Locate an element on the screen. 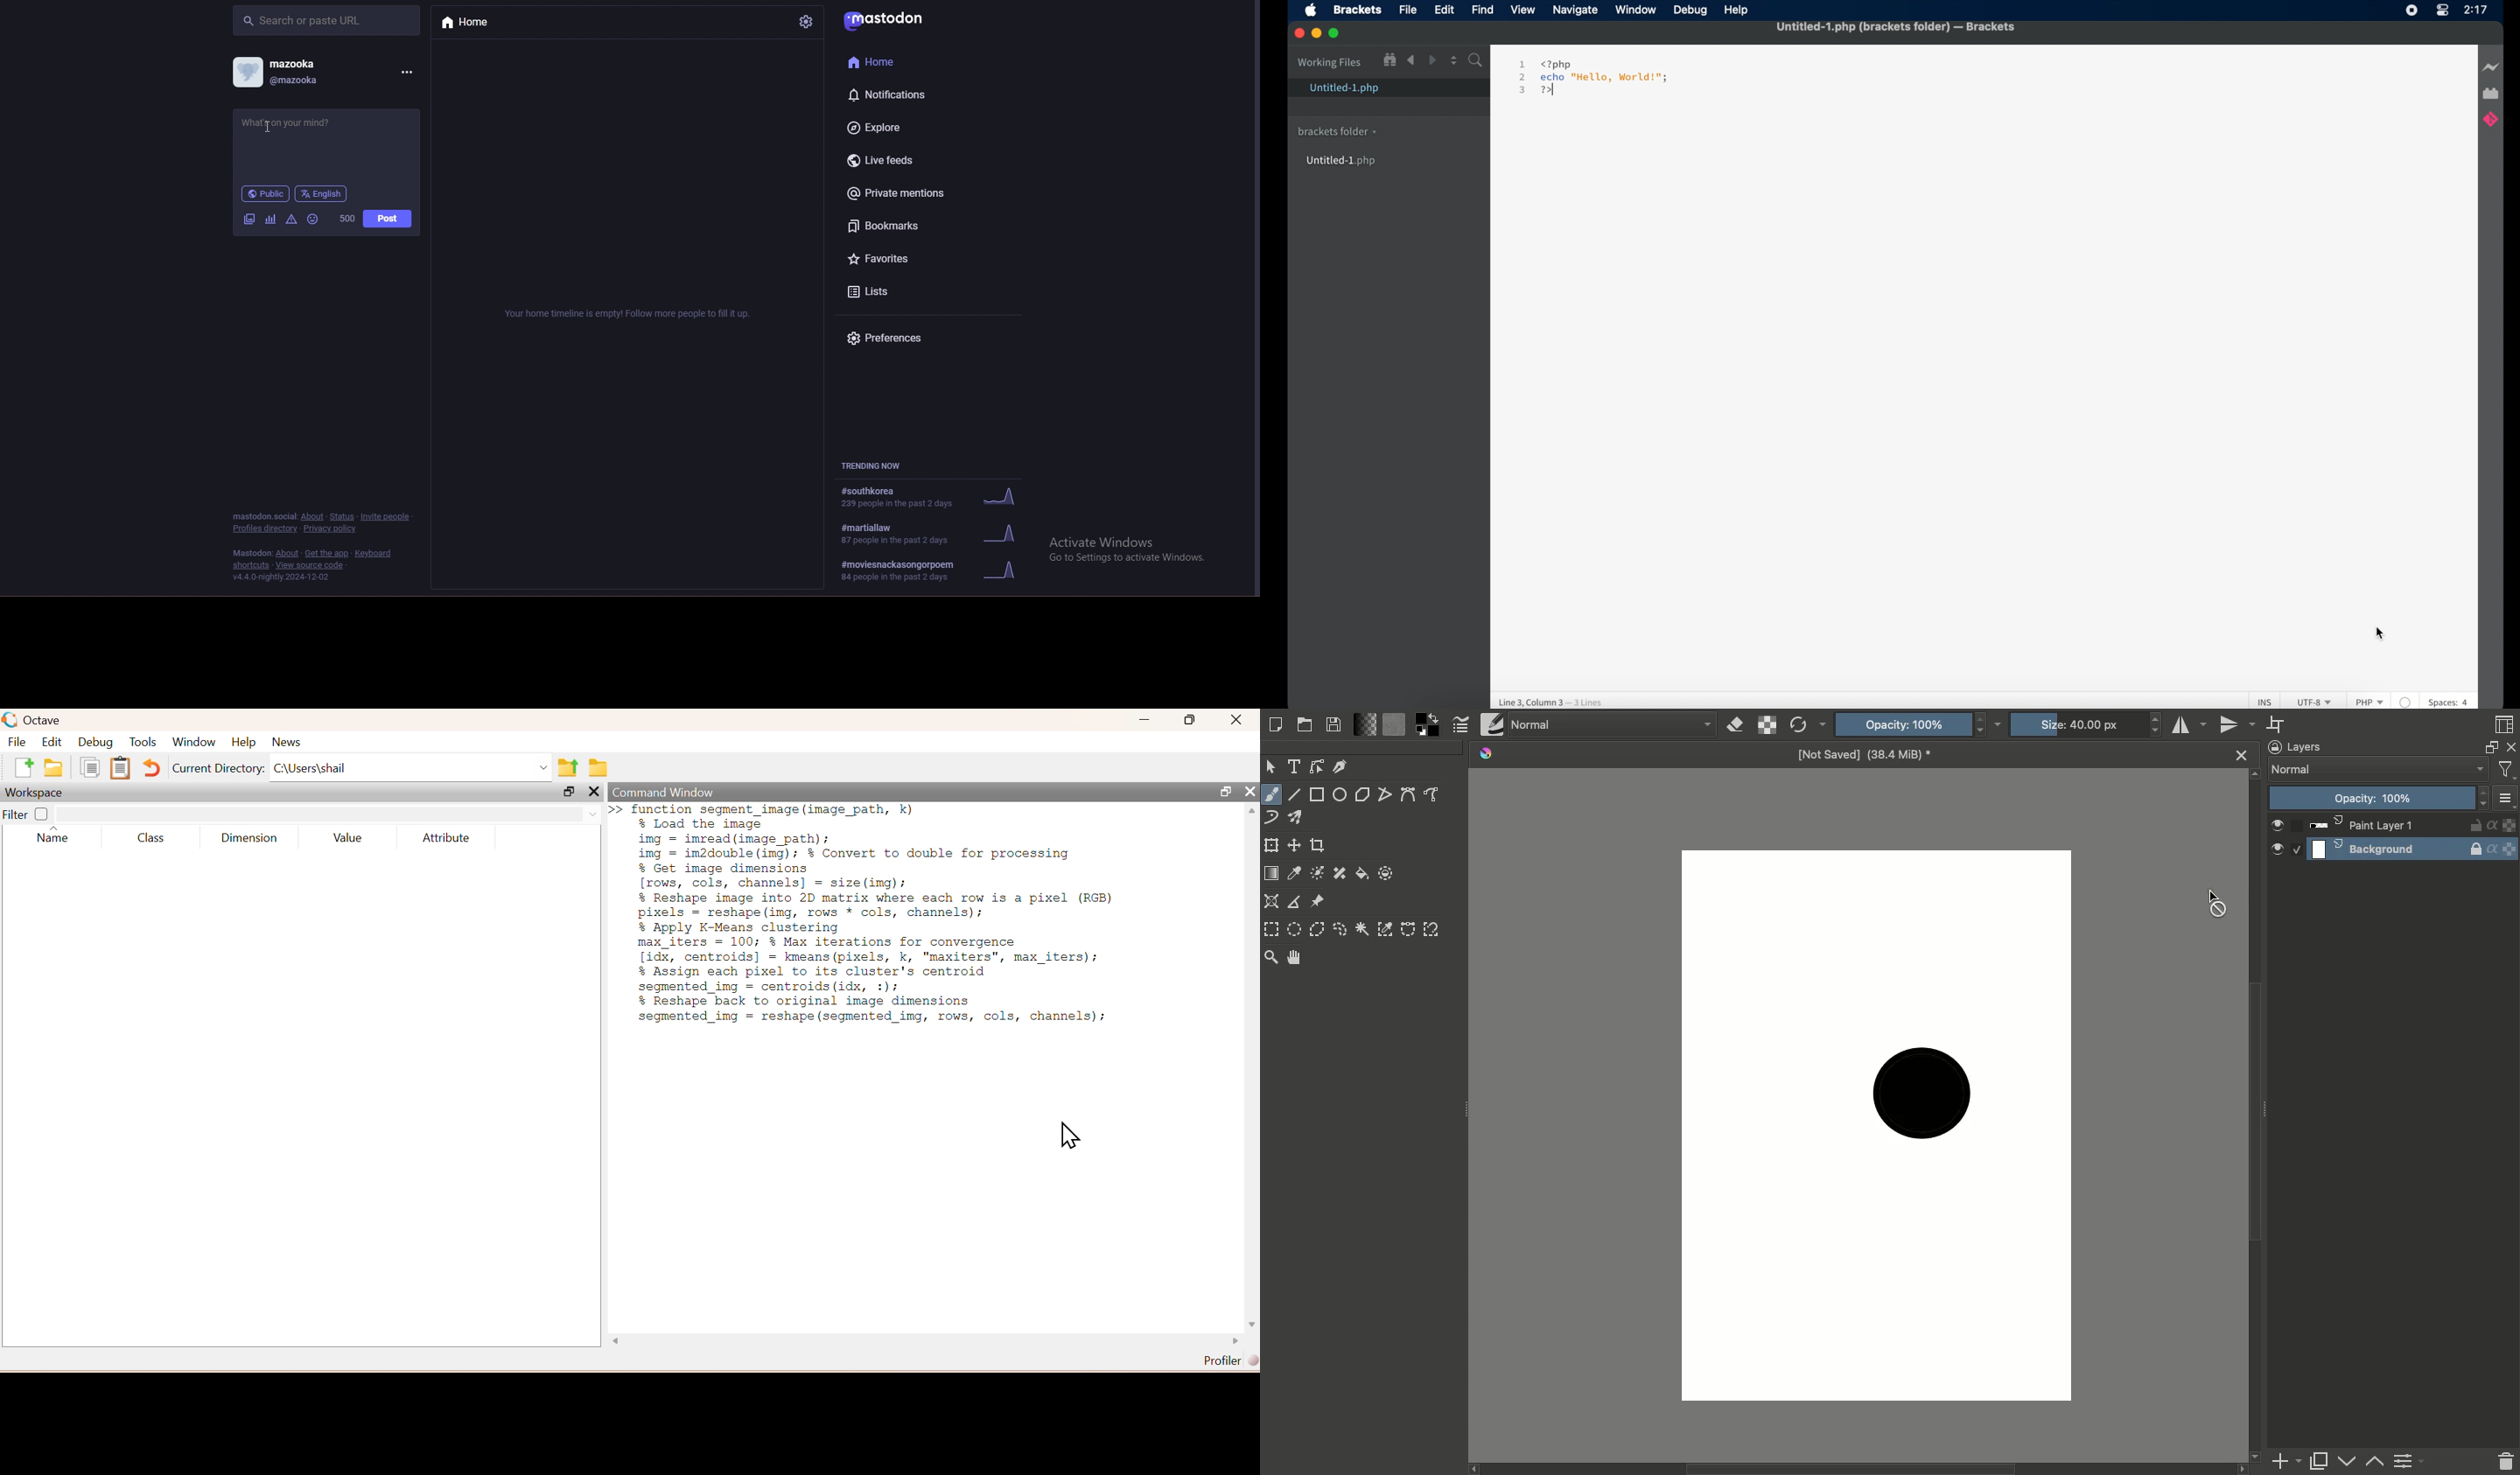 The image size is (2520, 1484). Foreground is located at coordinates (1429, 725).